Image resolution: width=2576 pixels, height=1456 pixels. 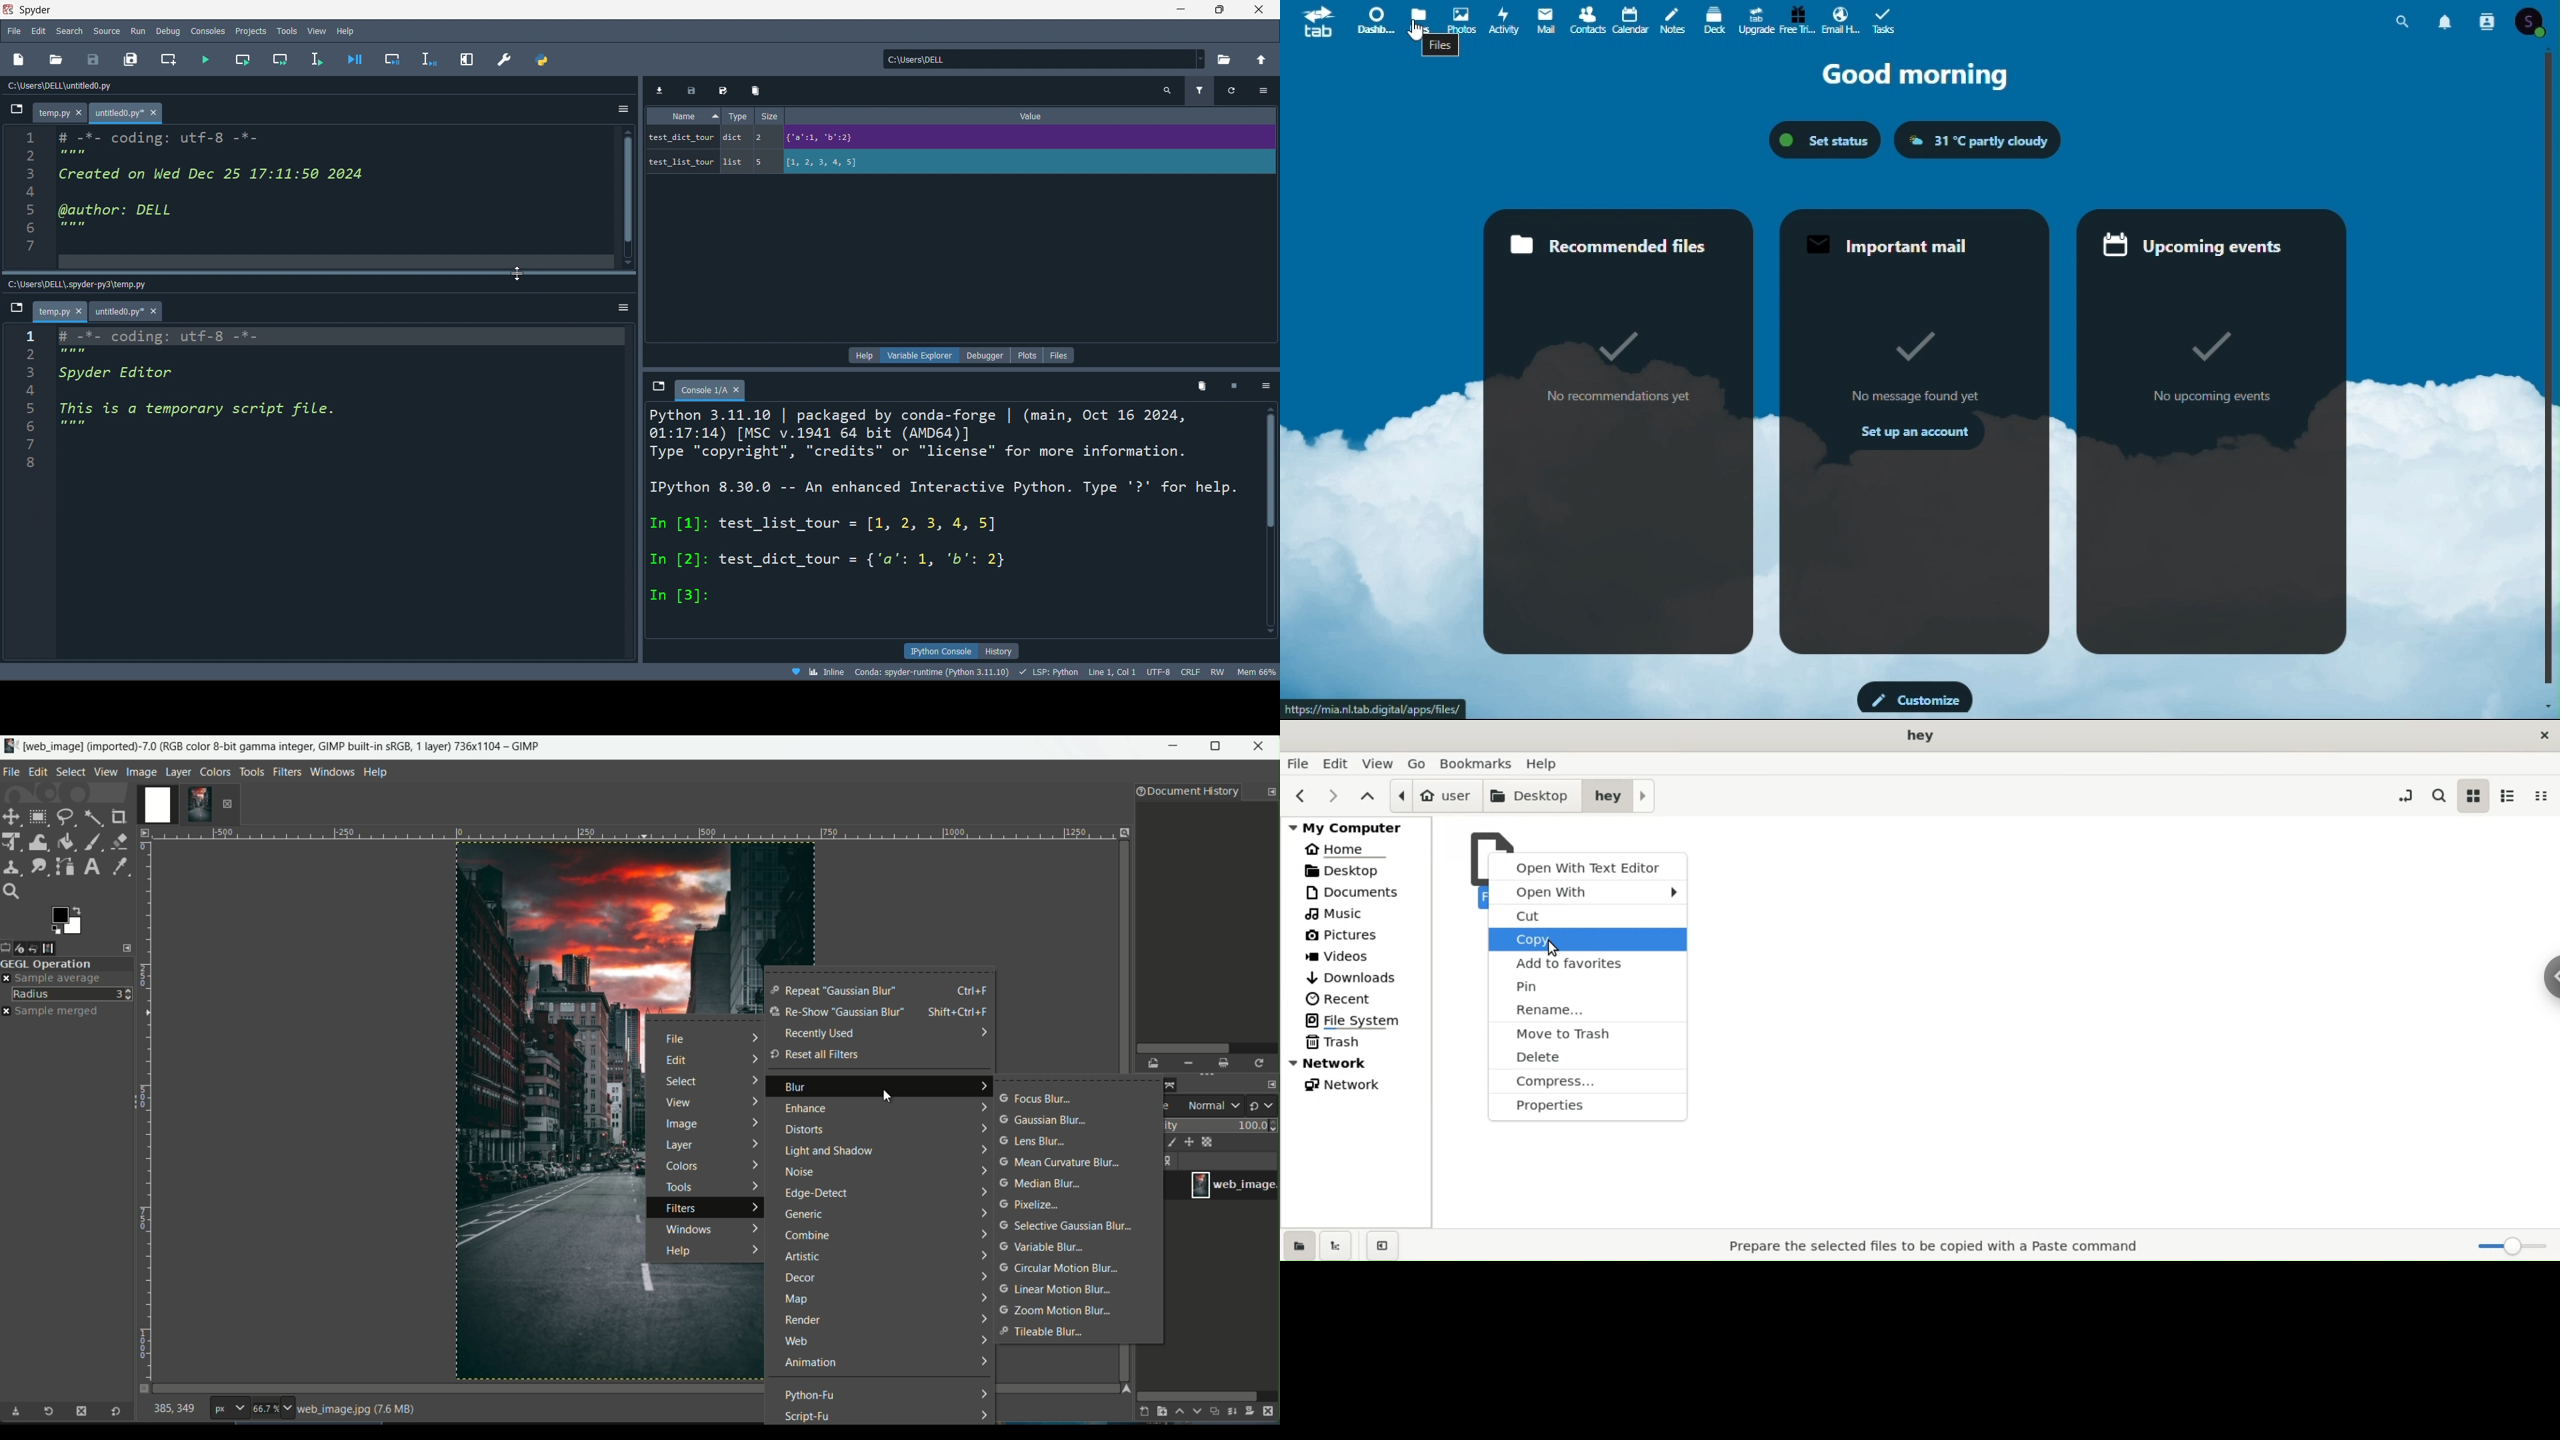 I want to click on open the selected entry, so click(x=1155, y=1064).